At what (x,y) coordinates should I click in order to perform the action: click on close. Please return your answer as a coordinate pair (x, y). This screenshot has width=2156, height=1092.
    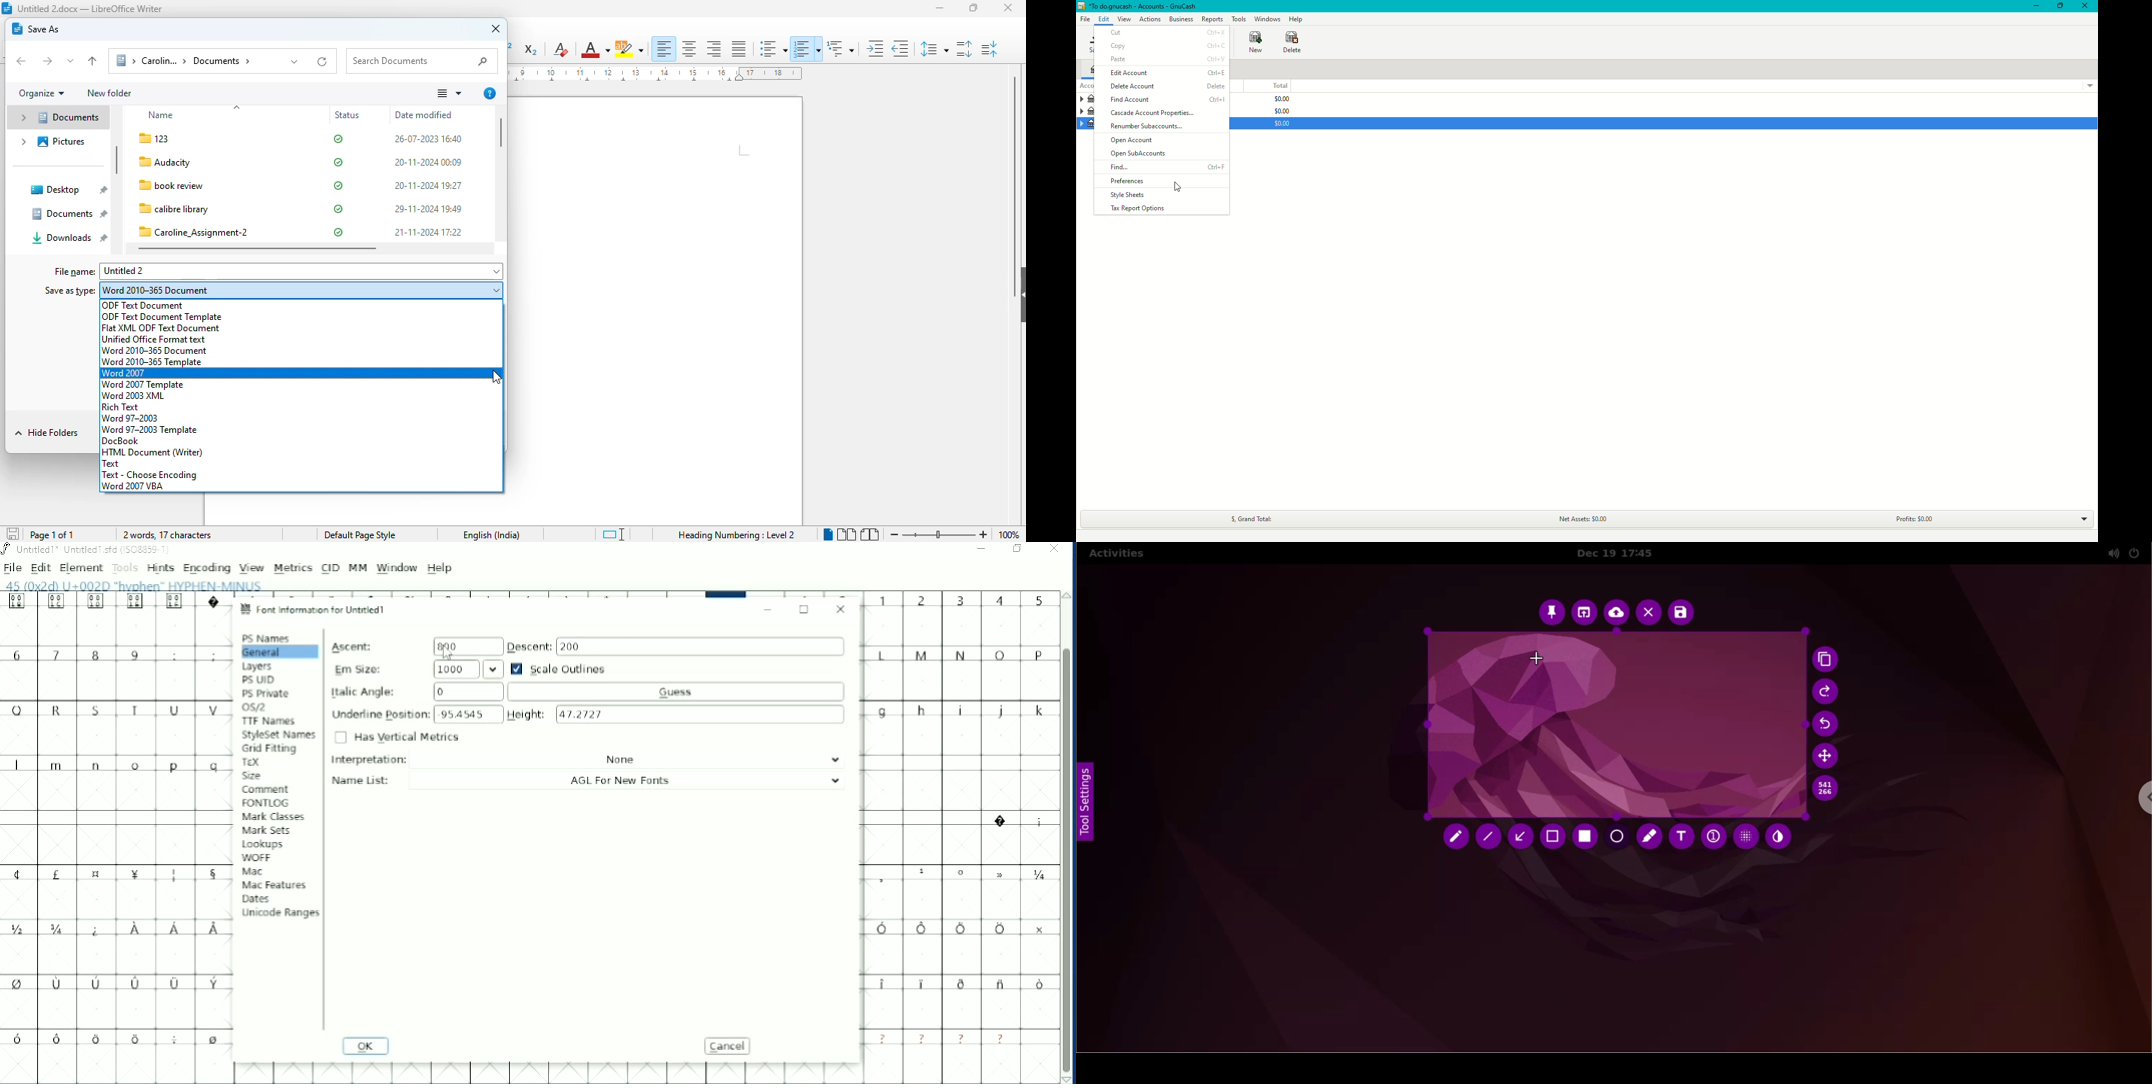
    Looking at the image, I should click on (1009, 8).